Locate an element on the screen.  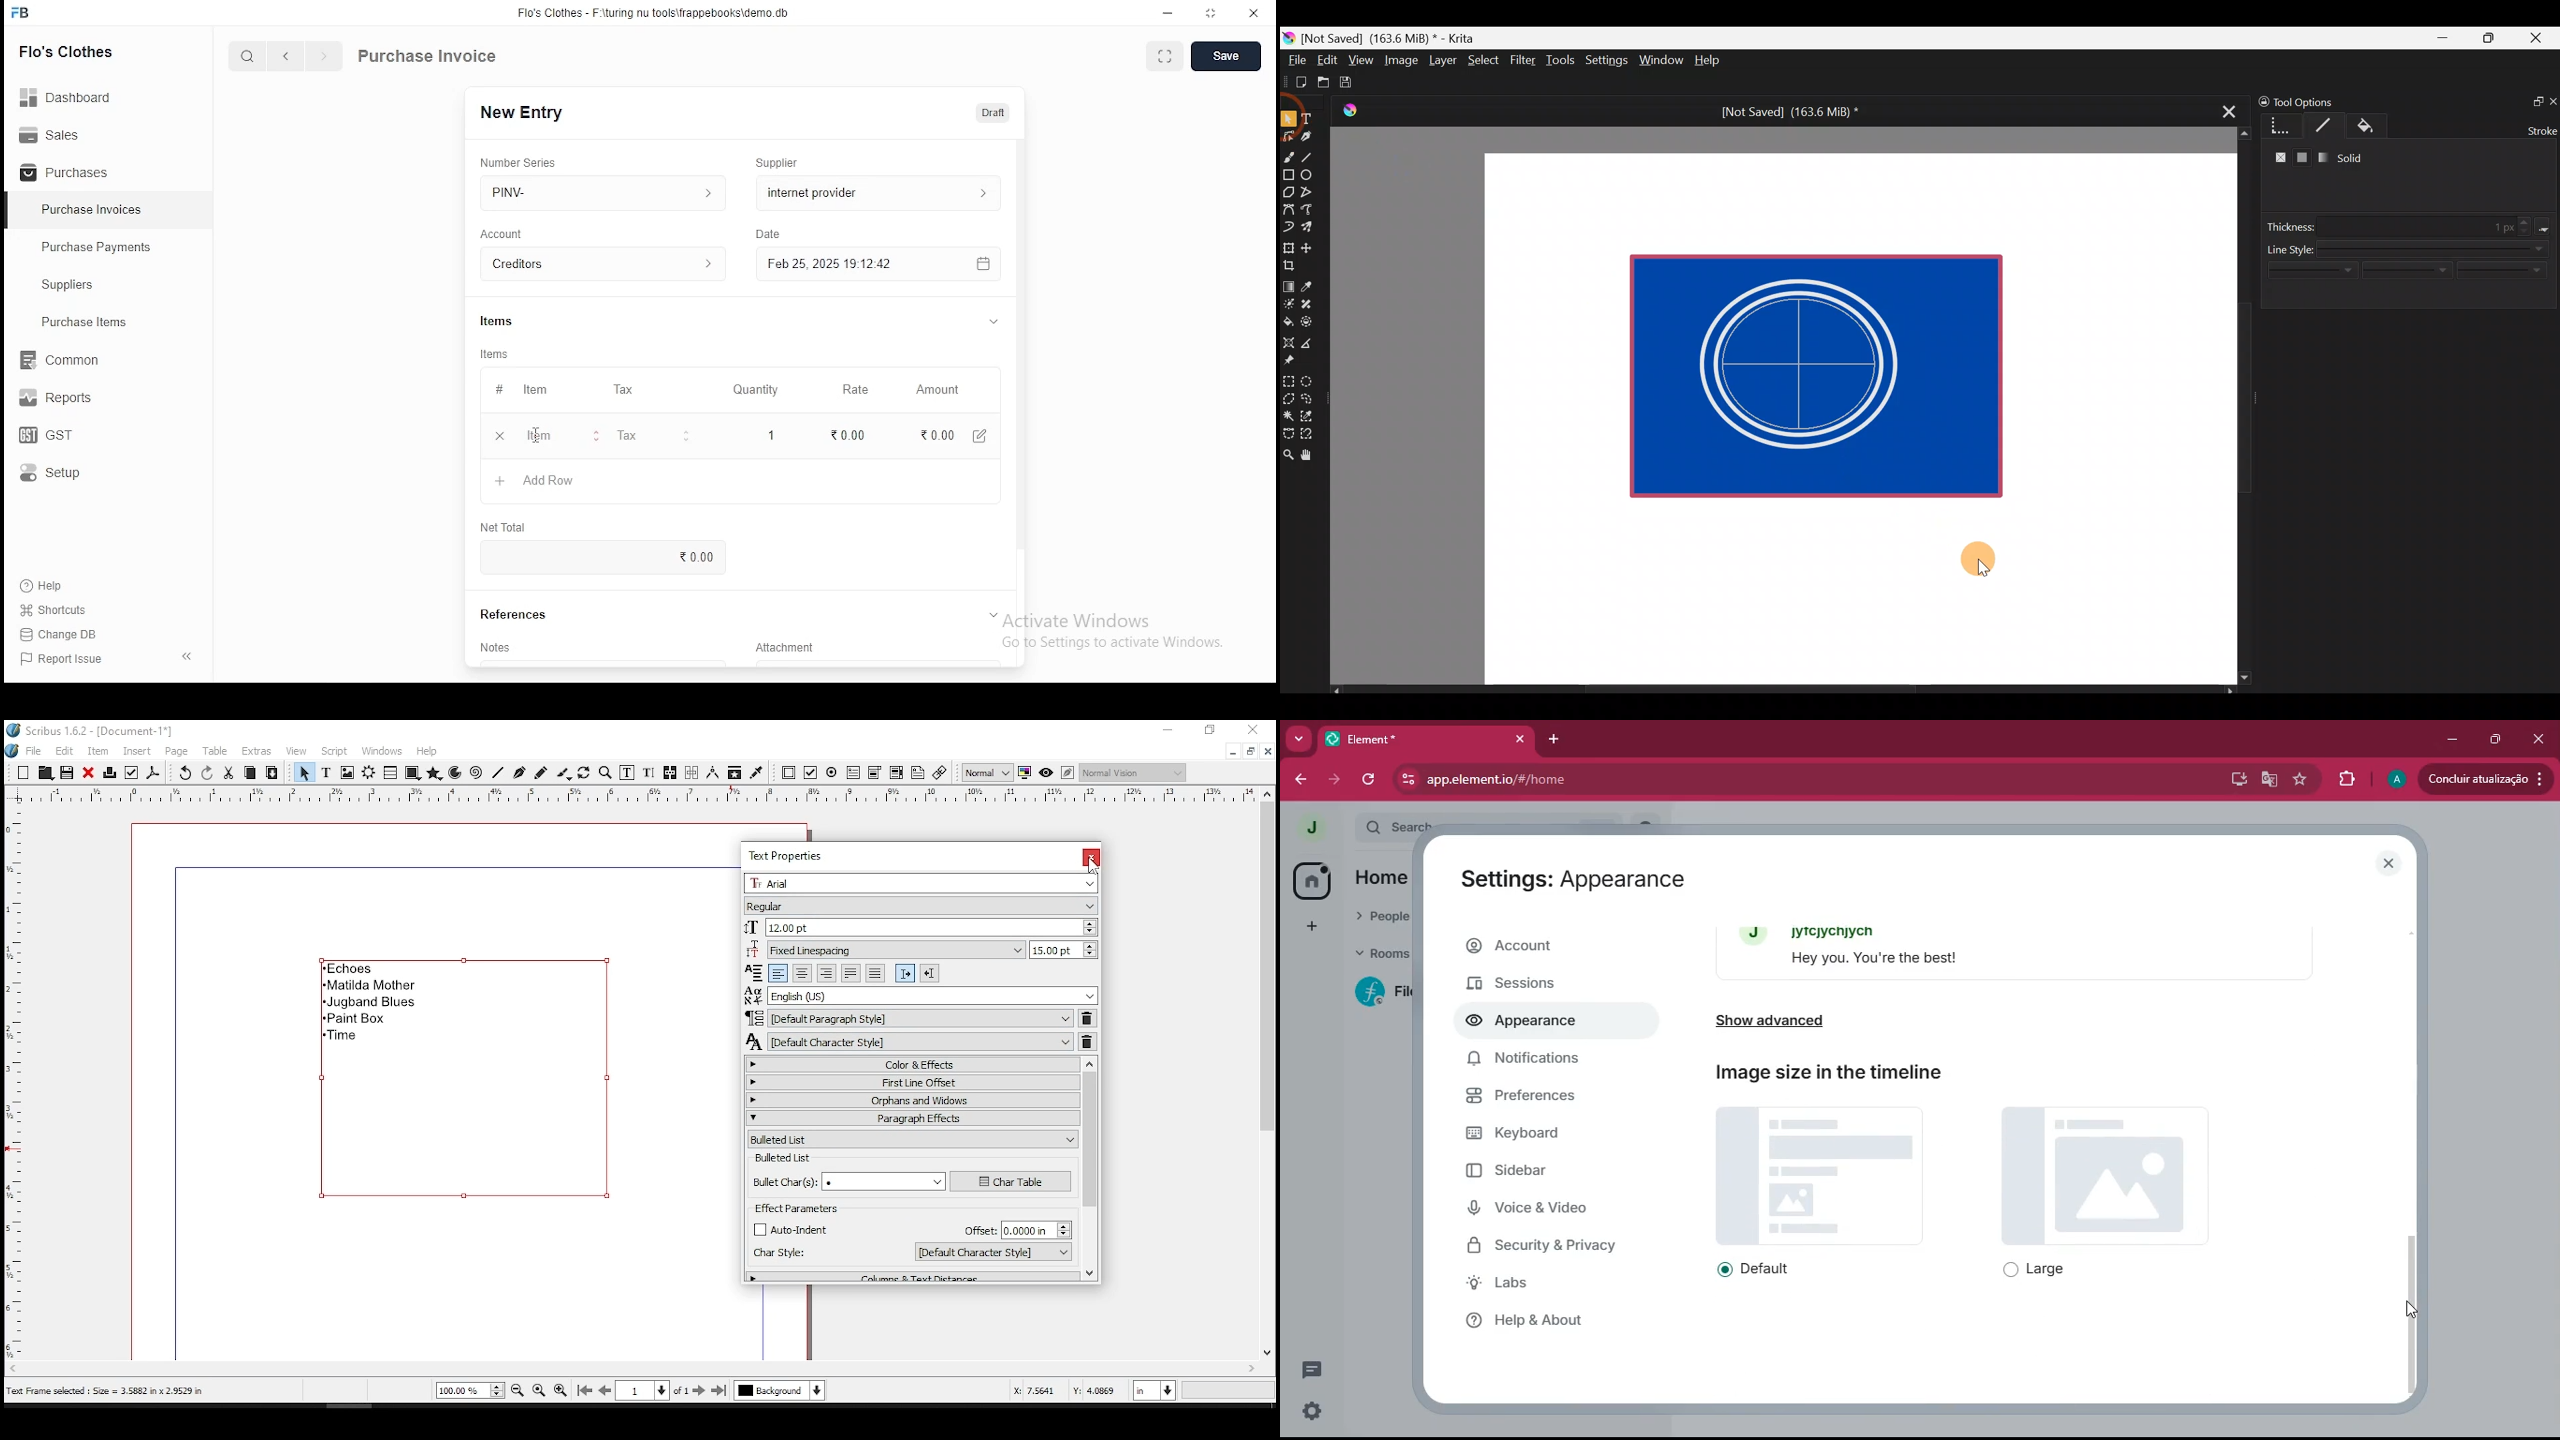
search is located at coordinates (250, 58).